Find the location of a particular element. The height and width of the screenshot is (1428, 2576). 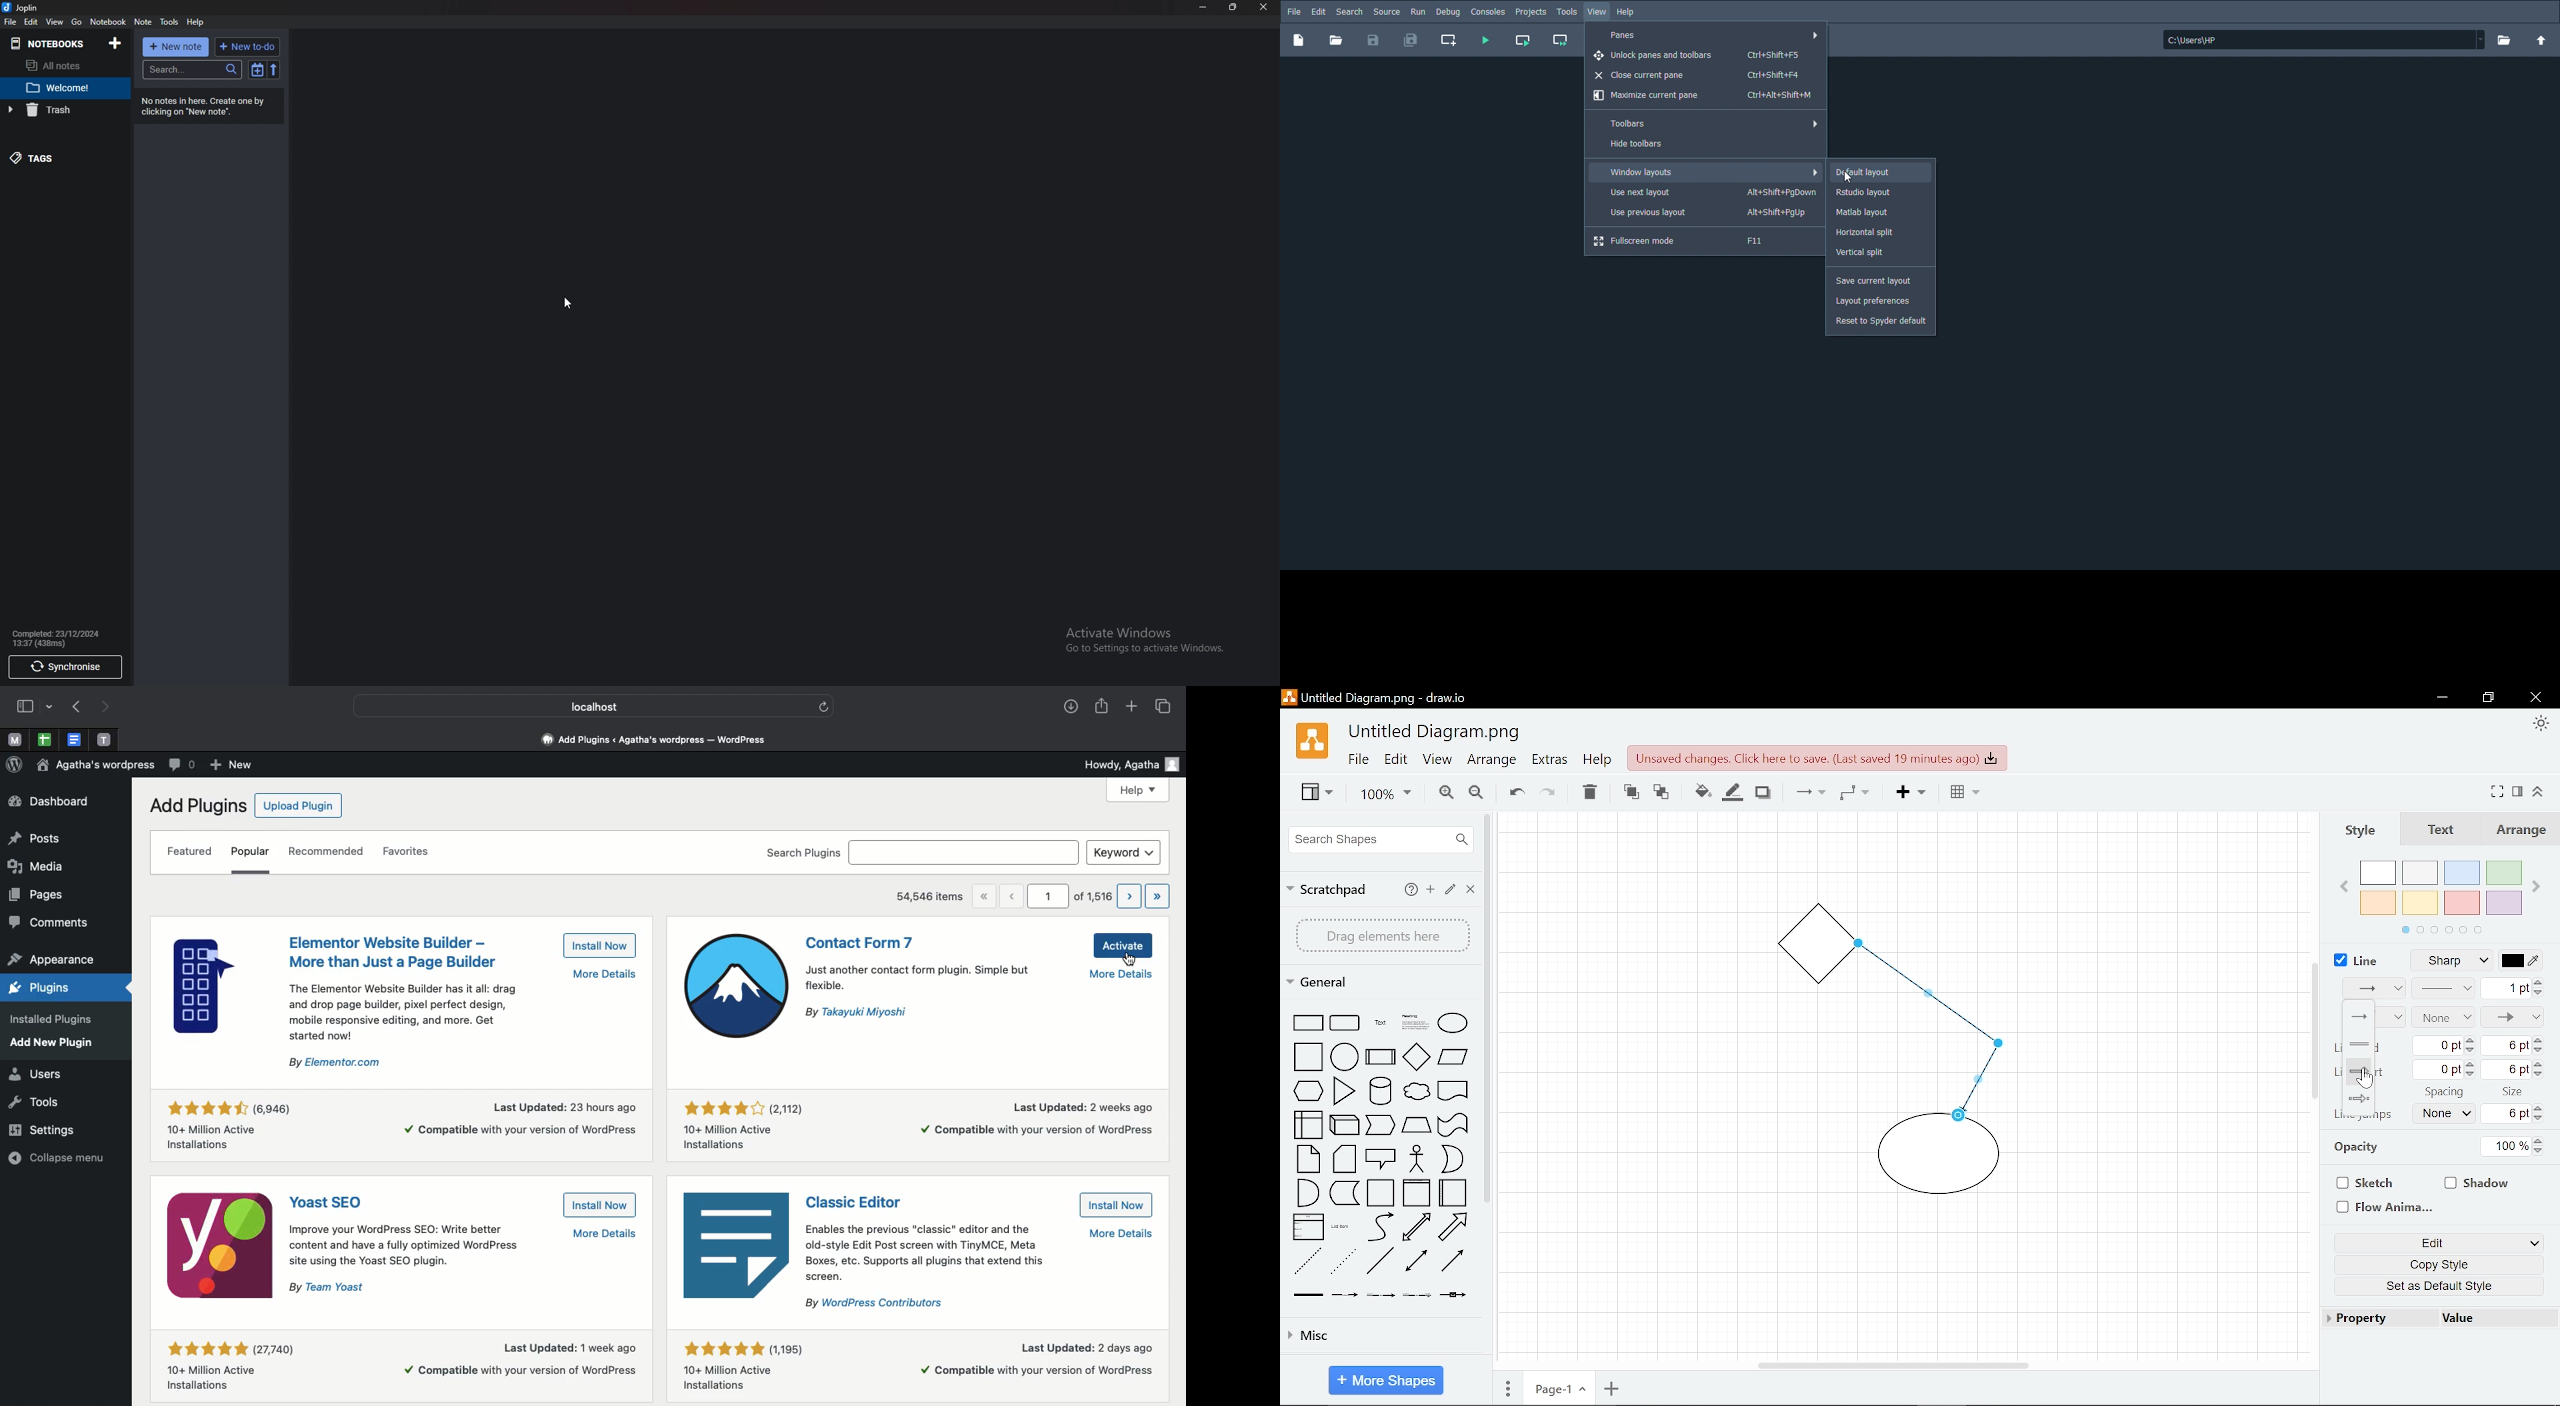

Waypoints is located at coordinates (1854, 794).